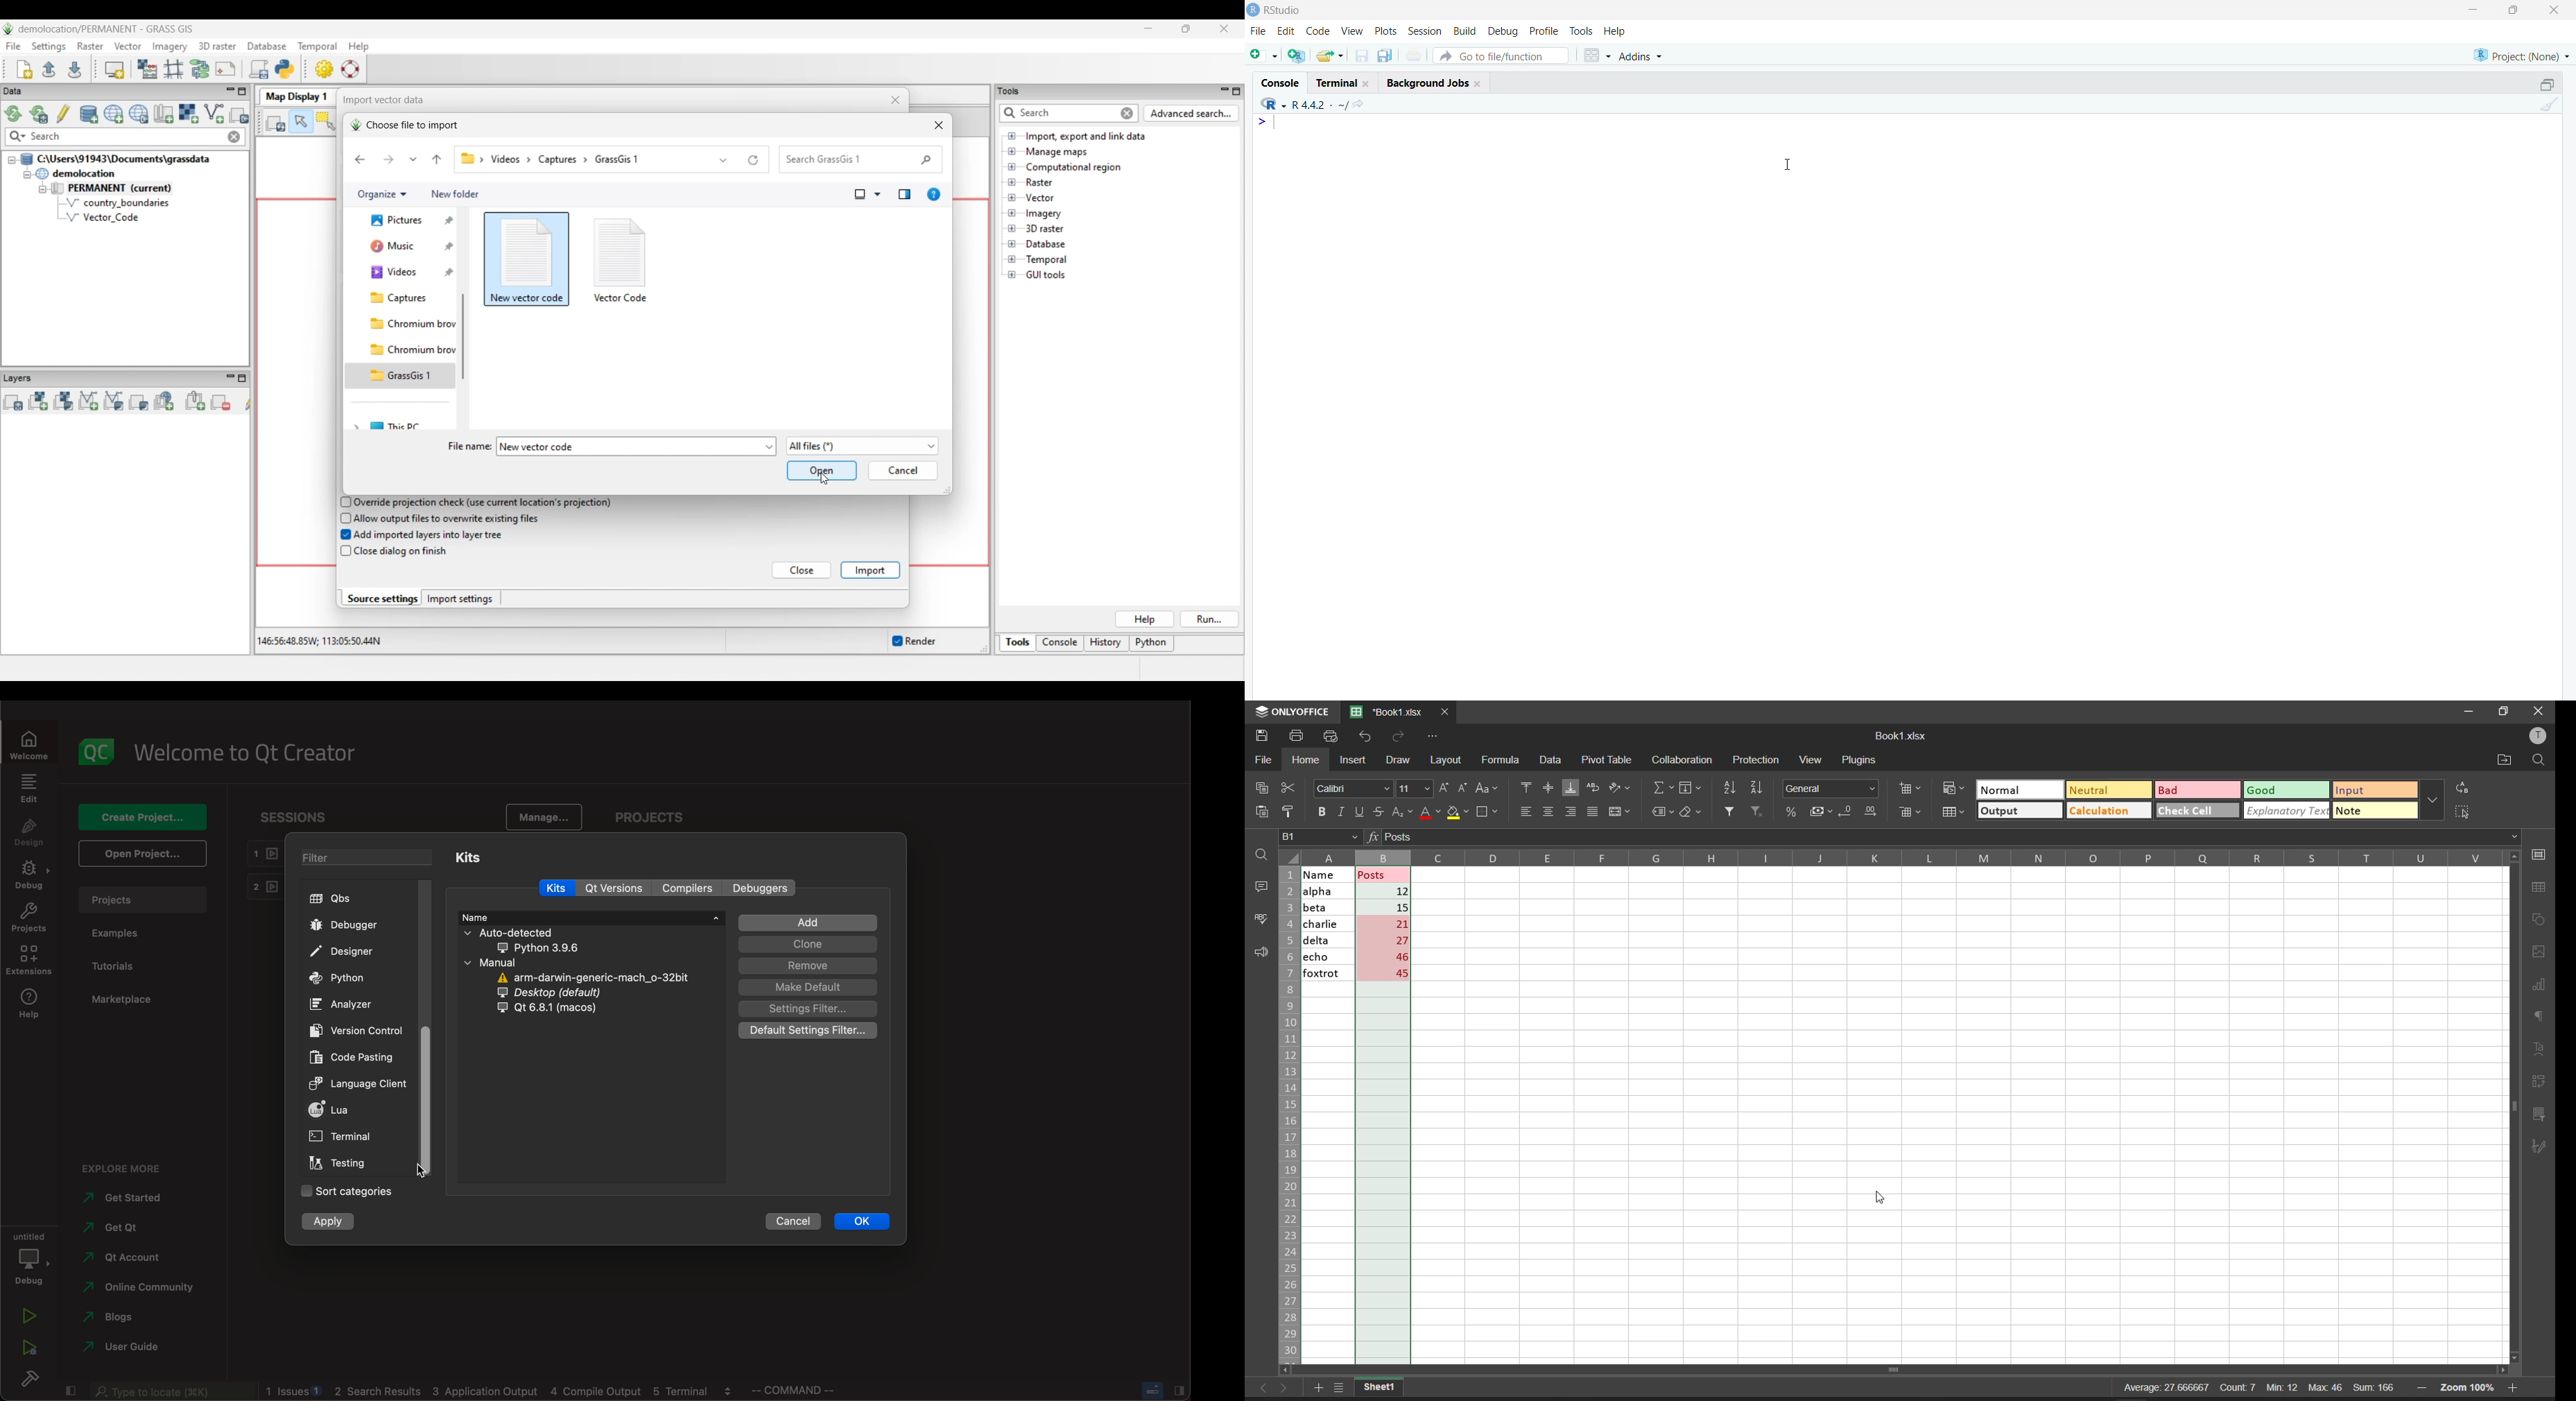  What do you see at coordinates (591, 917) in the screenshot?
I see `name` at bounding box center [591, 917].